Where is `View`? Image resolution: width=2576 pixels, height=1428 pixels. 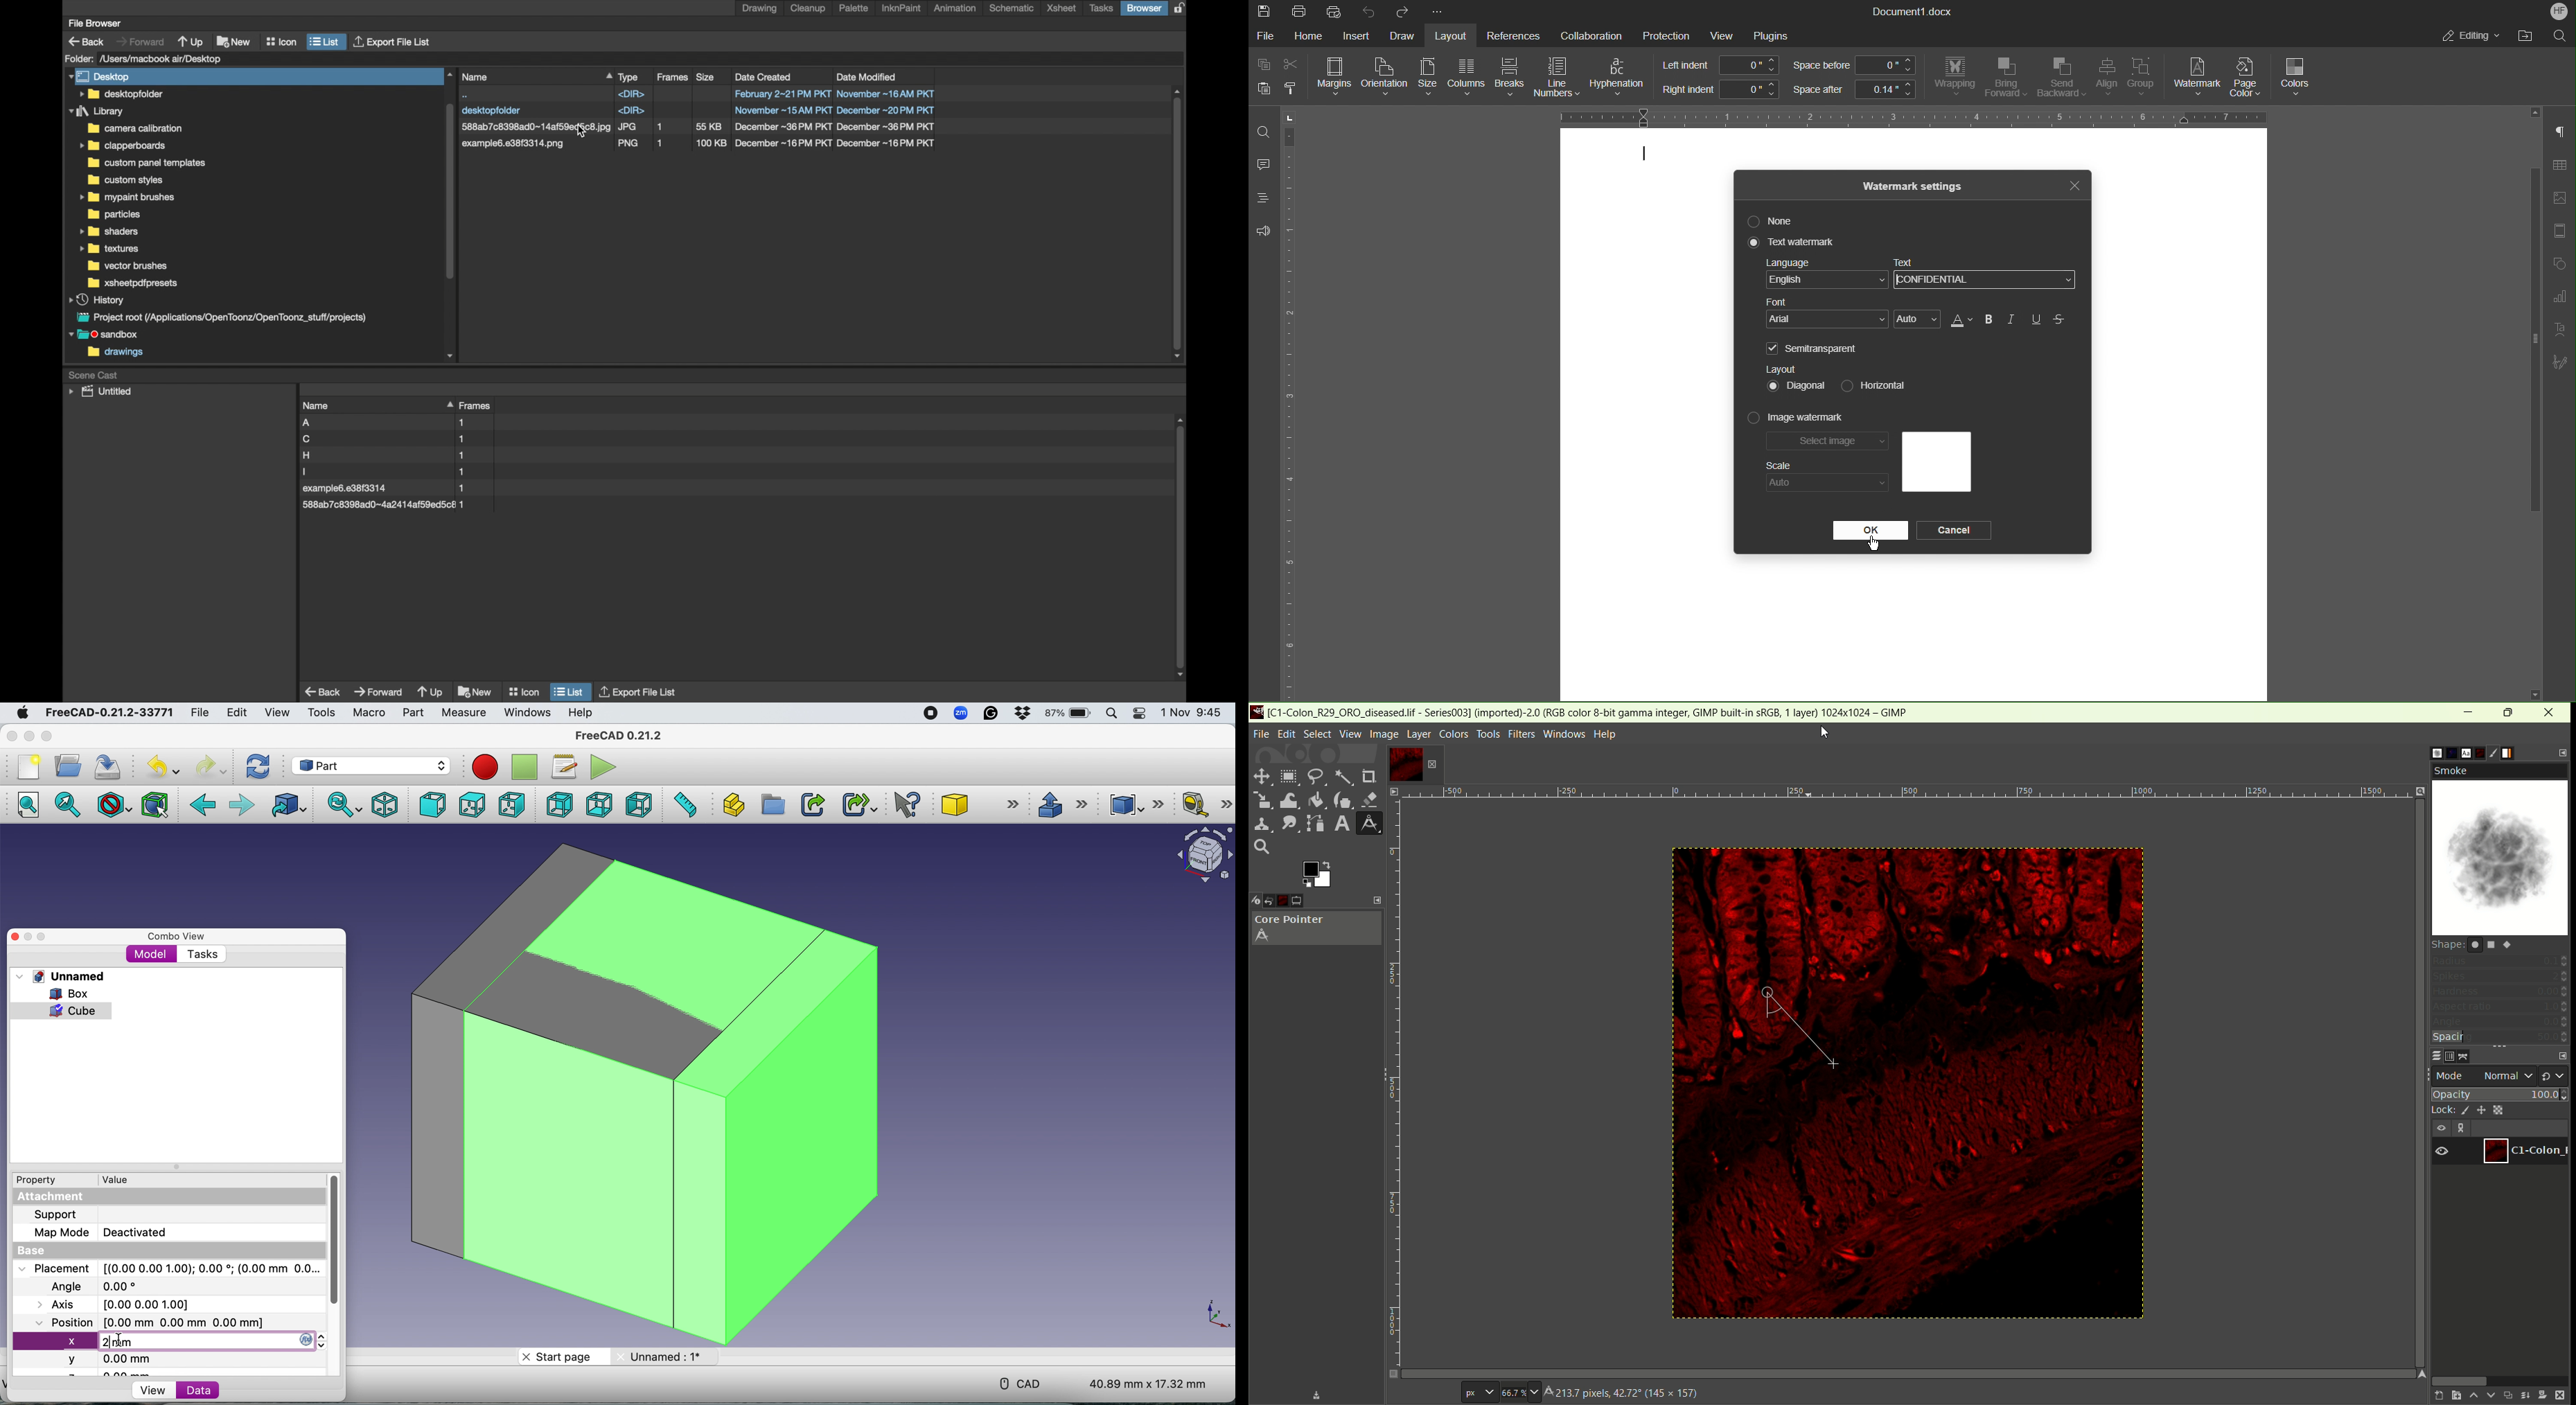 View is located at coordinates (277, 712).